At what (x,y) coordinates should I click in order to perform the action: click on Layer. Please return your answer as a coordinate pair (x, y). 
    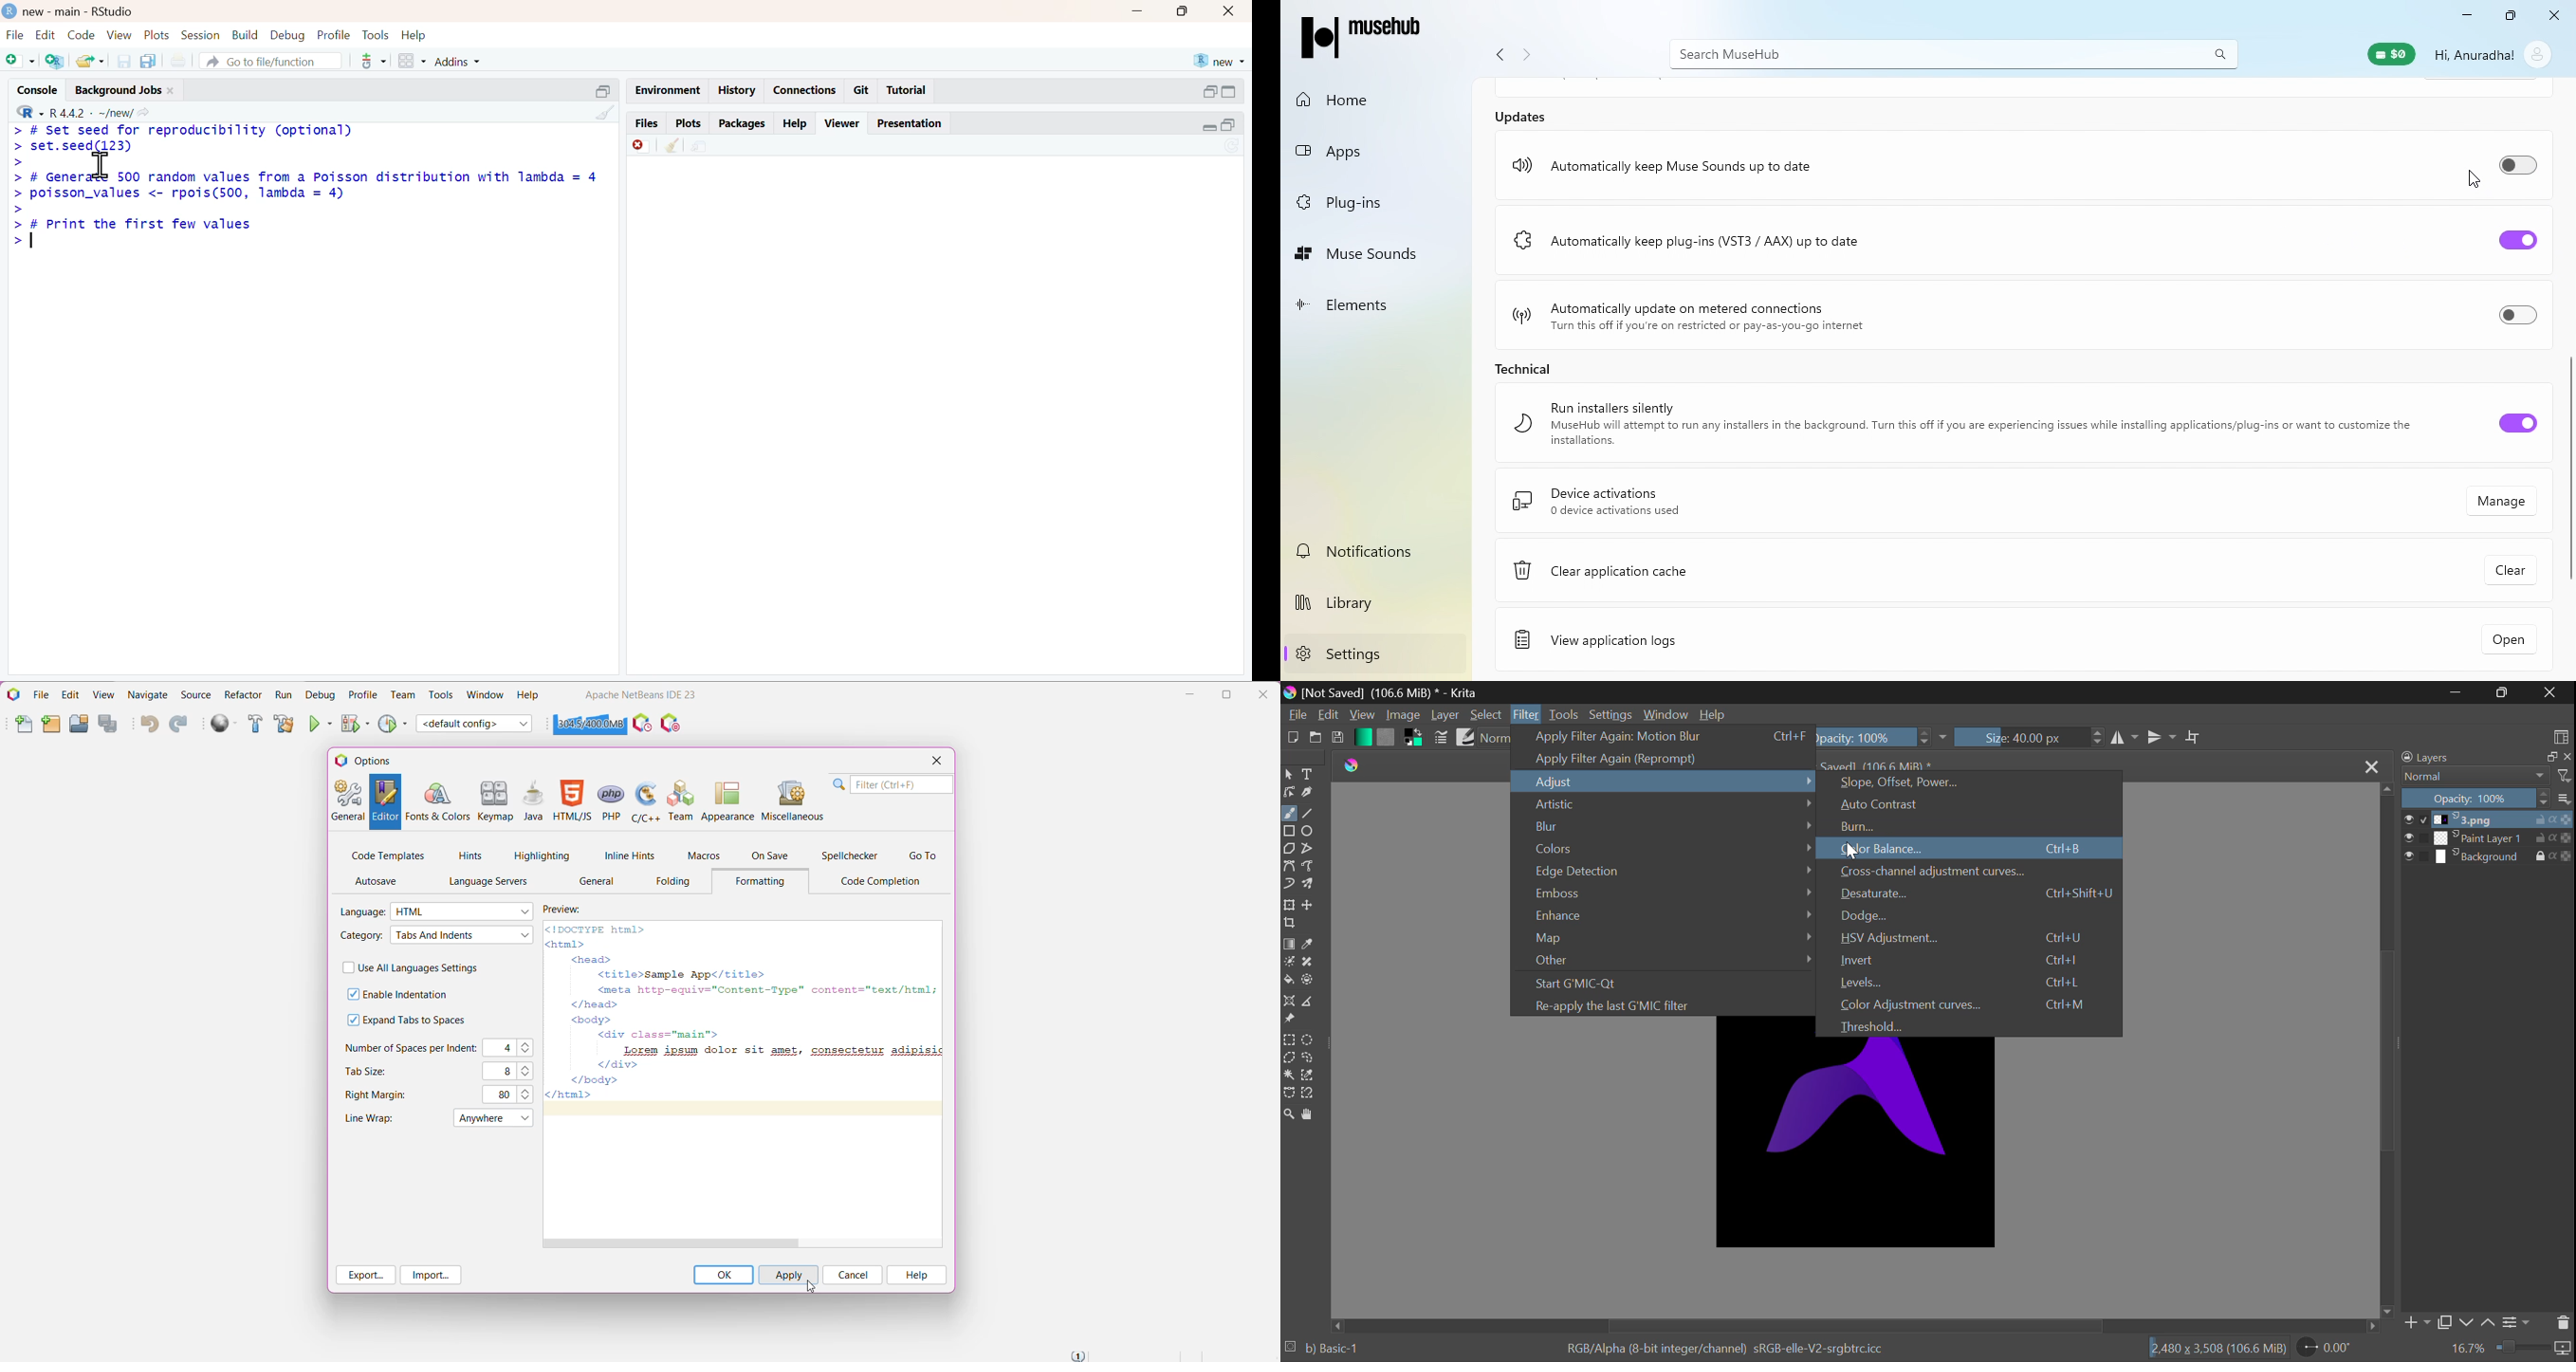
    Looking at the image, I should click on (1446, 716).